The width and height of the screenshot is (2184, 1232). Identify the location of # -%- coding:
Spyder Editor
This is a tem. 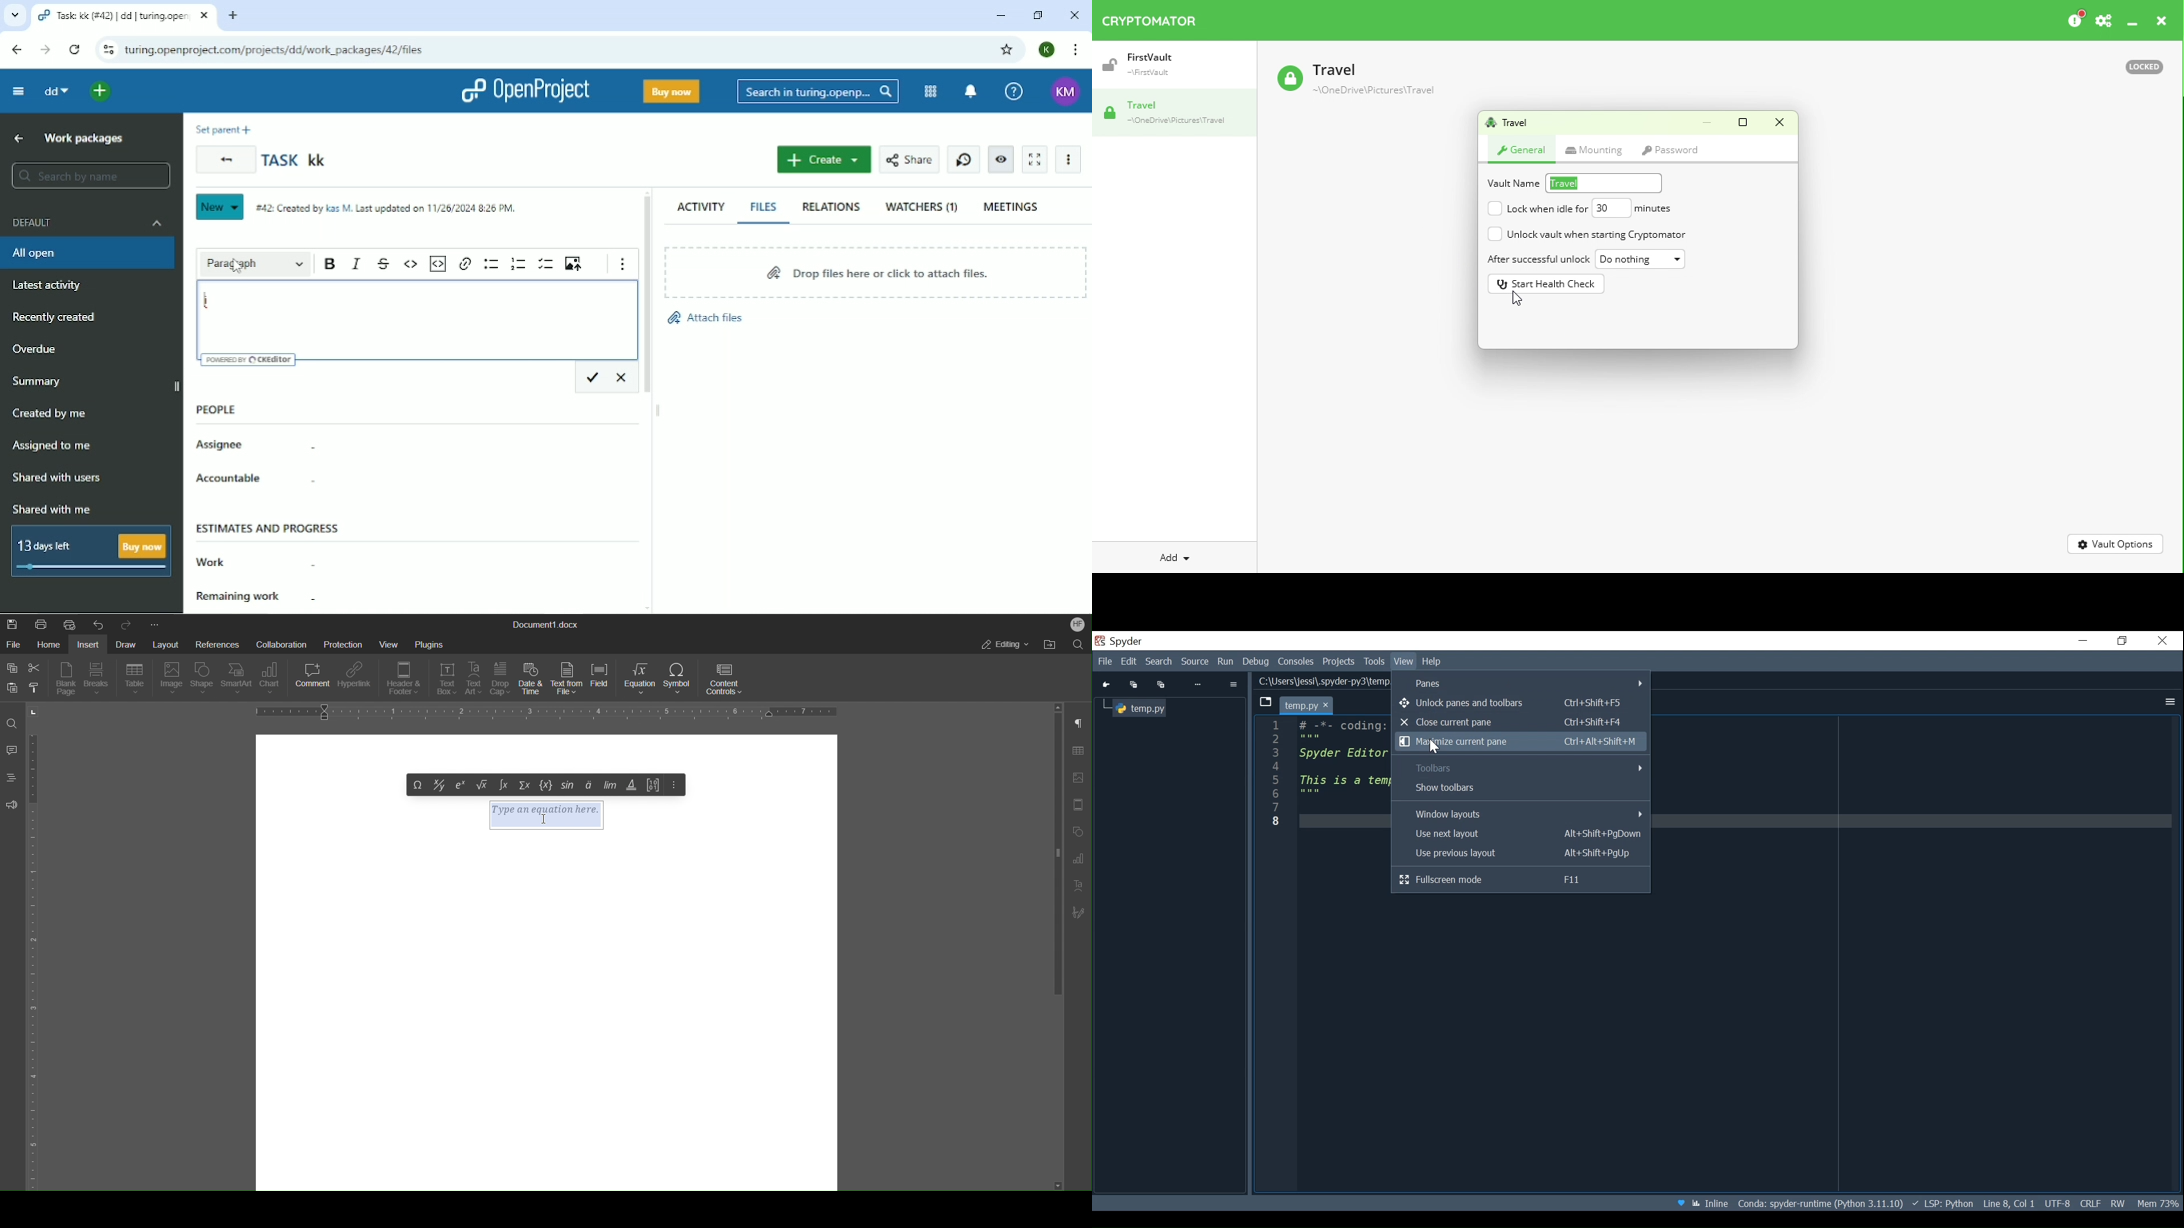
(1327, 766).